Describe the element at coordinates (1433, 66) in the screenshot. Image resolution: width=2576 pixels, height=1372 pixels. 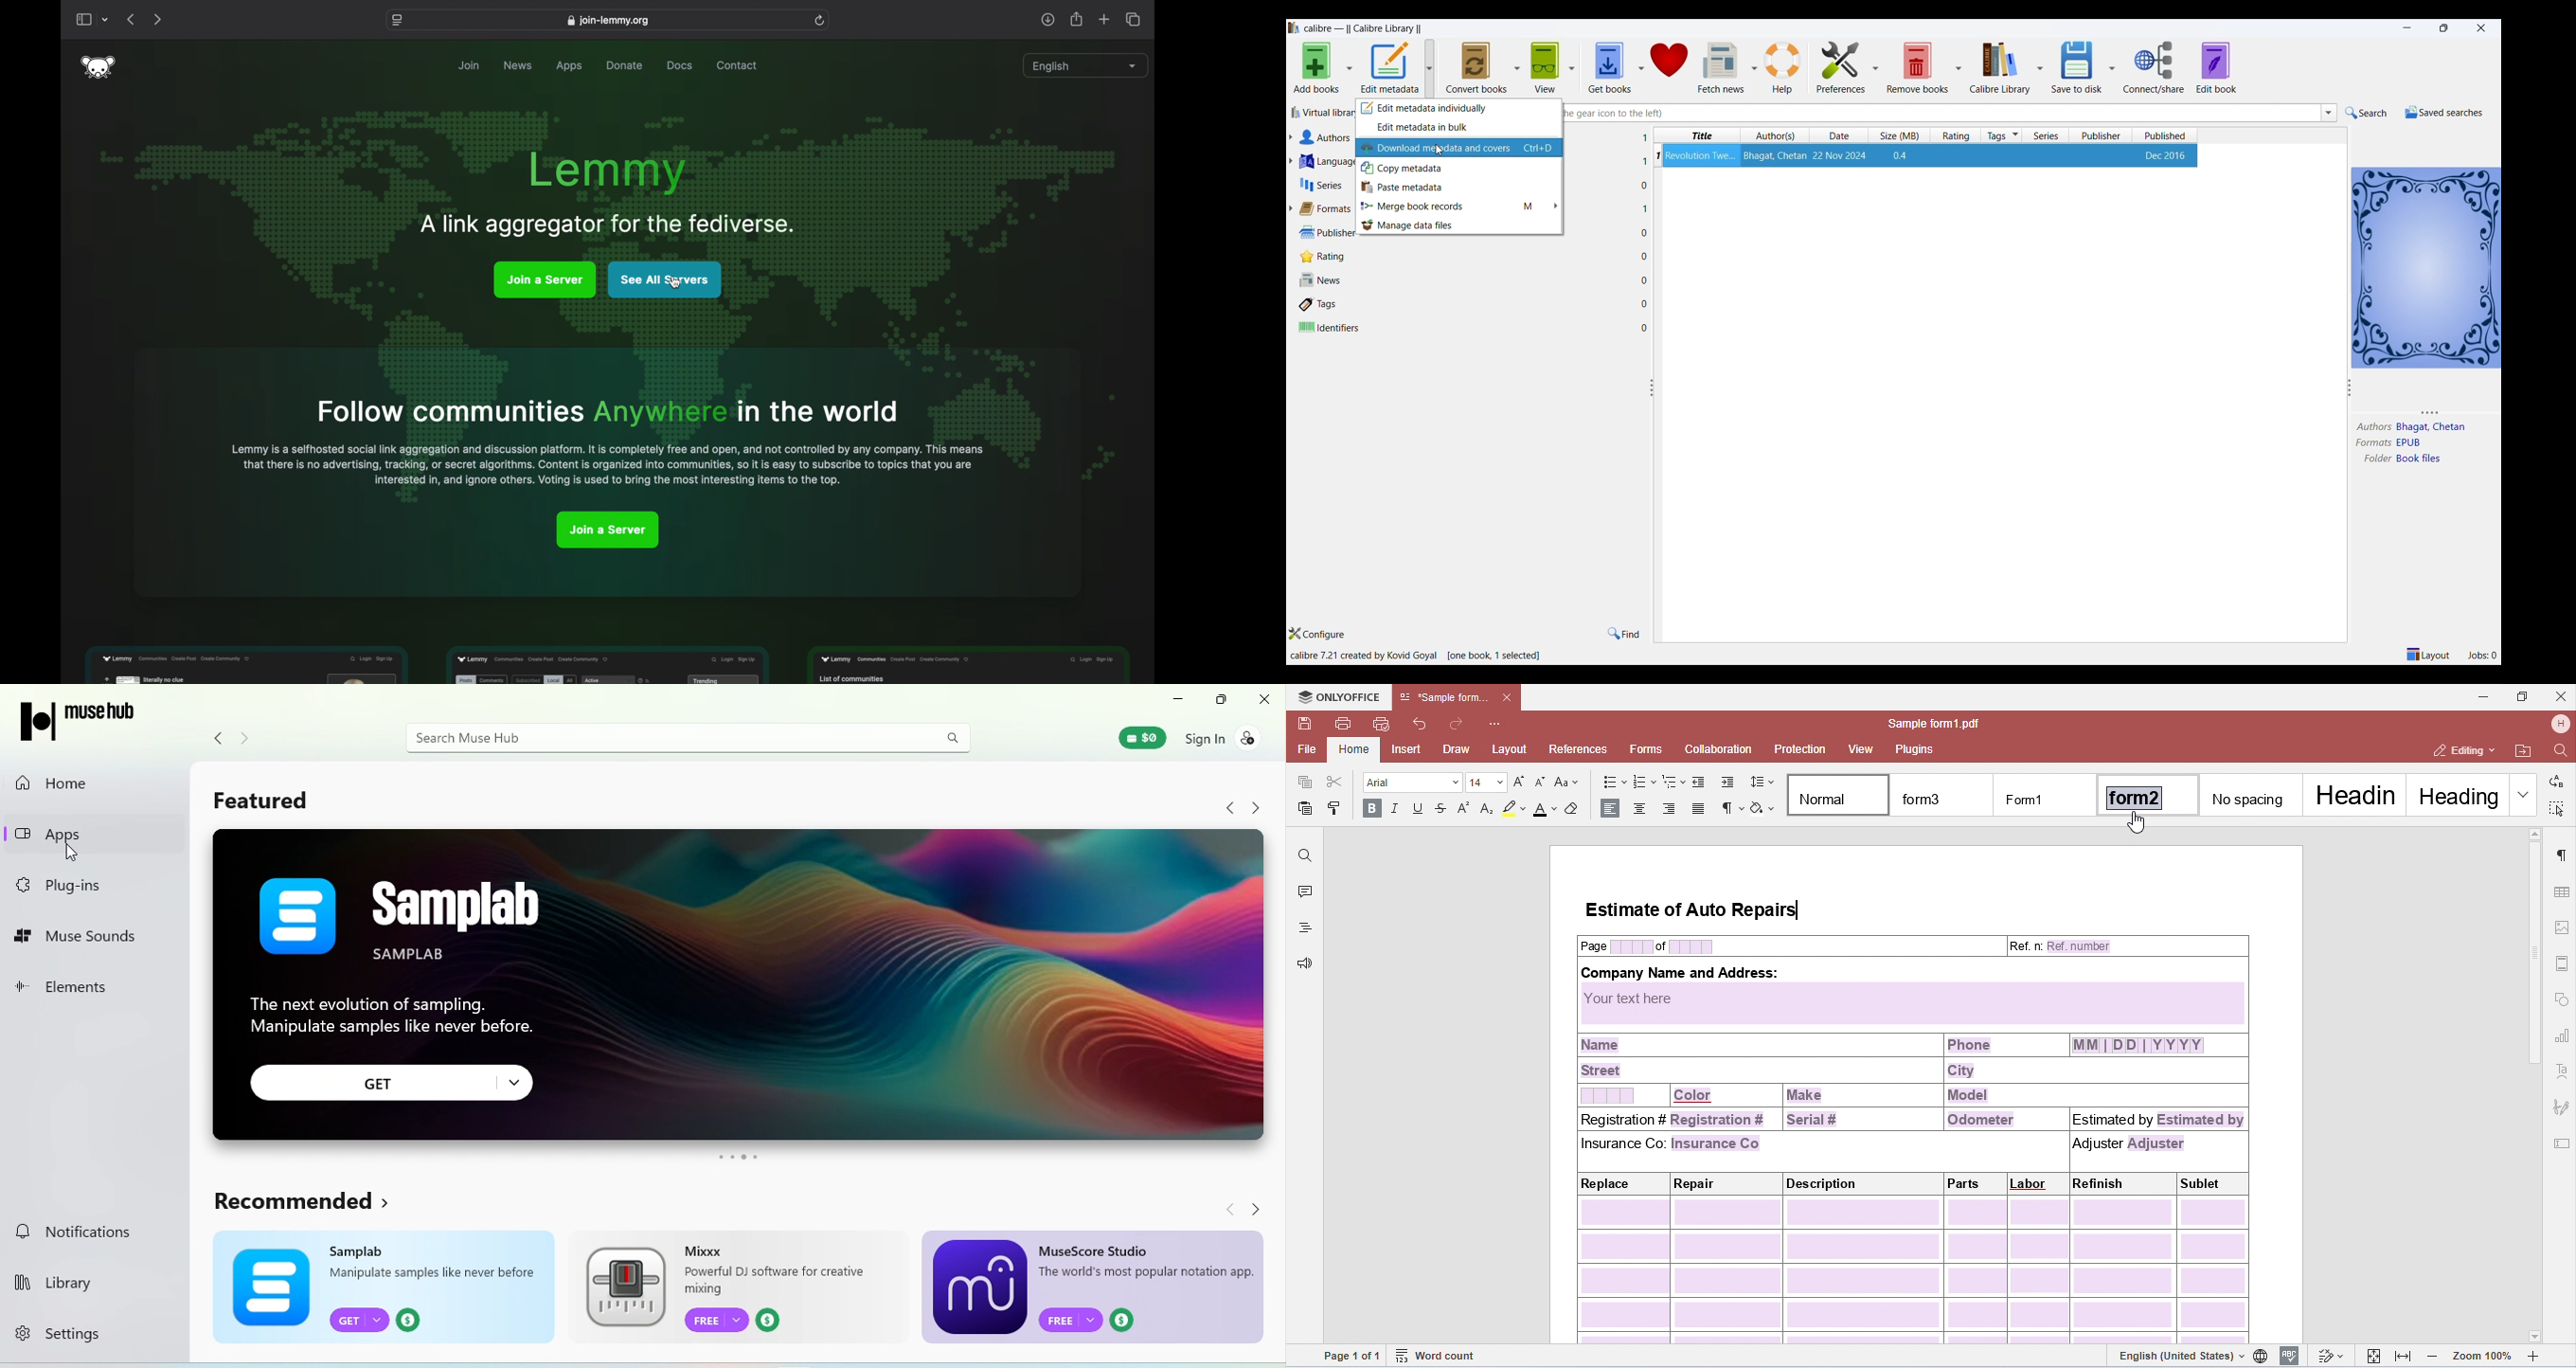
I see `metadata options dropdown button` at that location.